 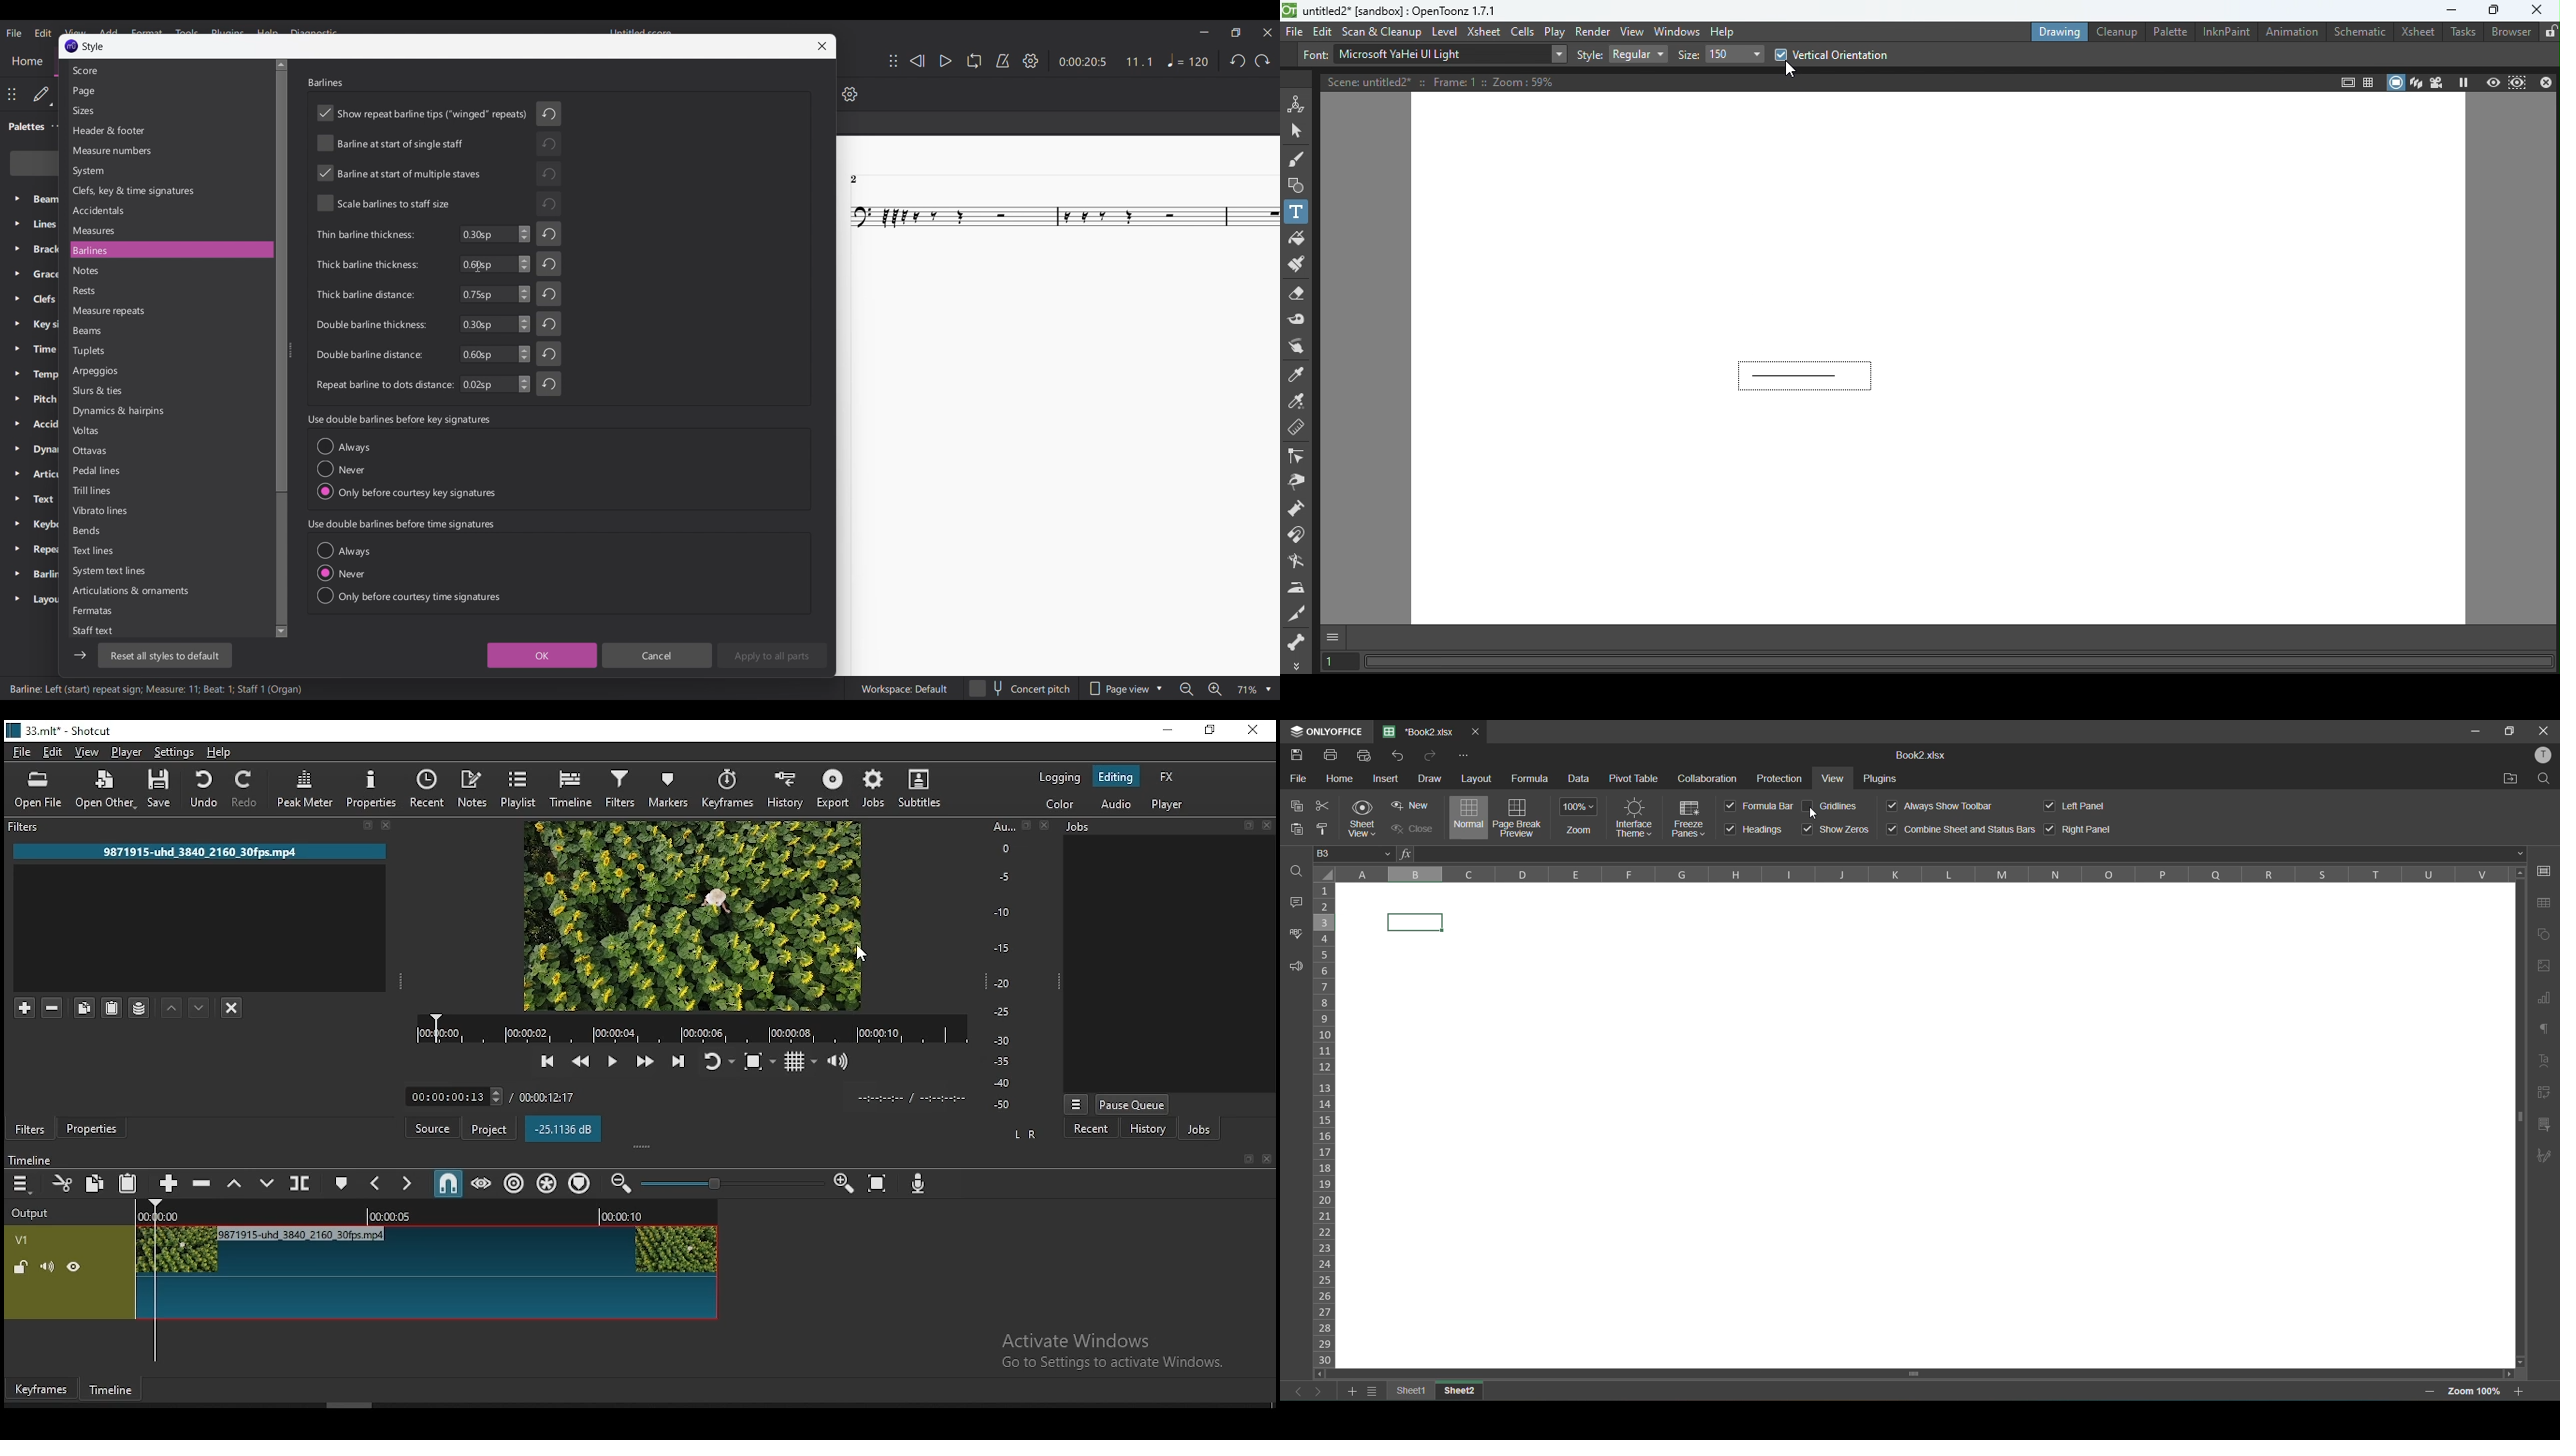 What do you see at coordinates (2547, 873) in the screenshot?
I see `cell settings` at bounding box center [2547, 873].